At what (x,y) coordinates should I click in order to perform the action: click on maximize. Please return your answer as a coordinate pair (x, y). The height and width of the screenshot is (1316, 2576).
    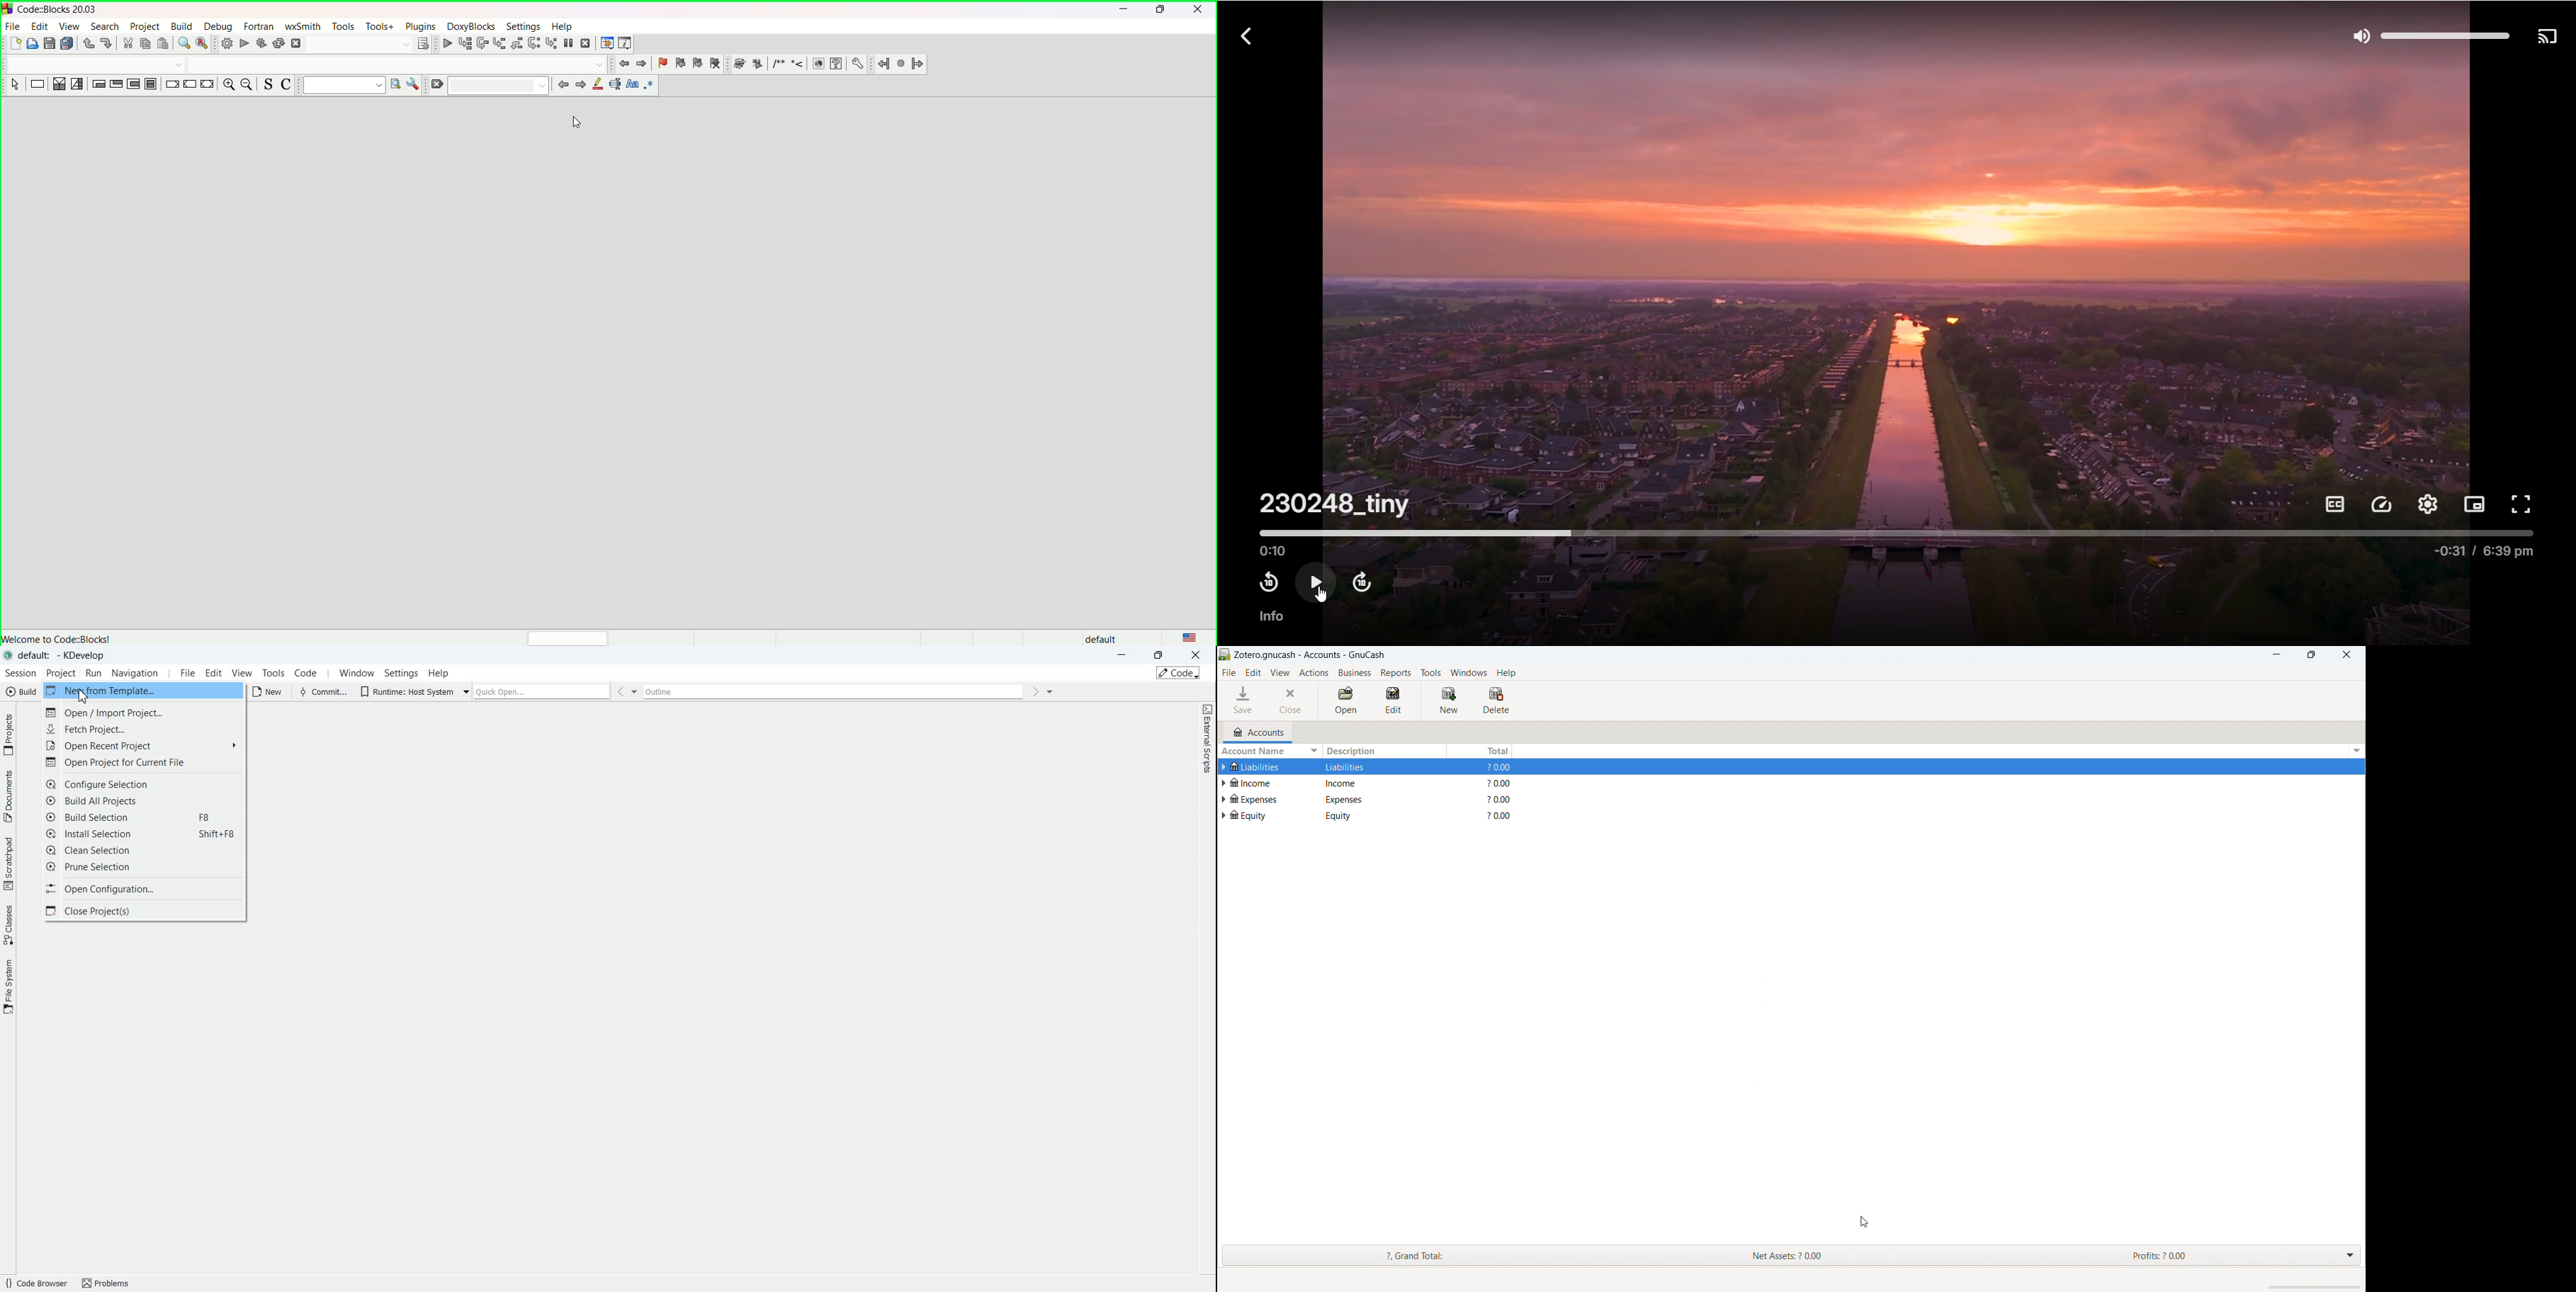
    Looking at the image, I should click on (2311, 654).